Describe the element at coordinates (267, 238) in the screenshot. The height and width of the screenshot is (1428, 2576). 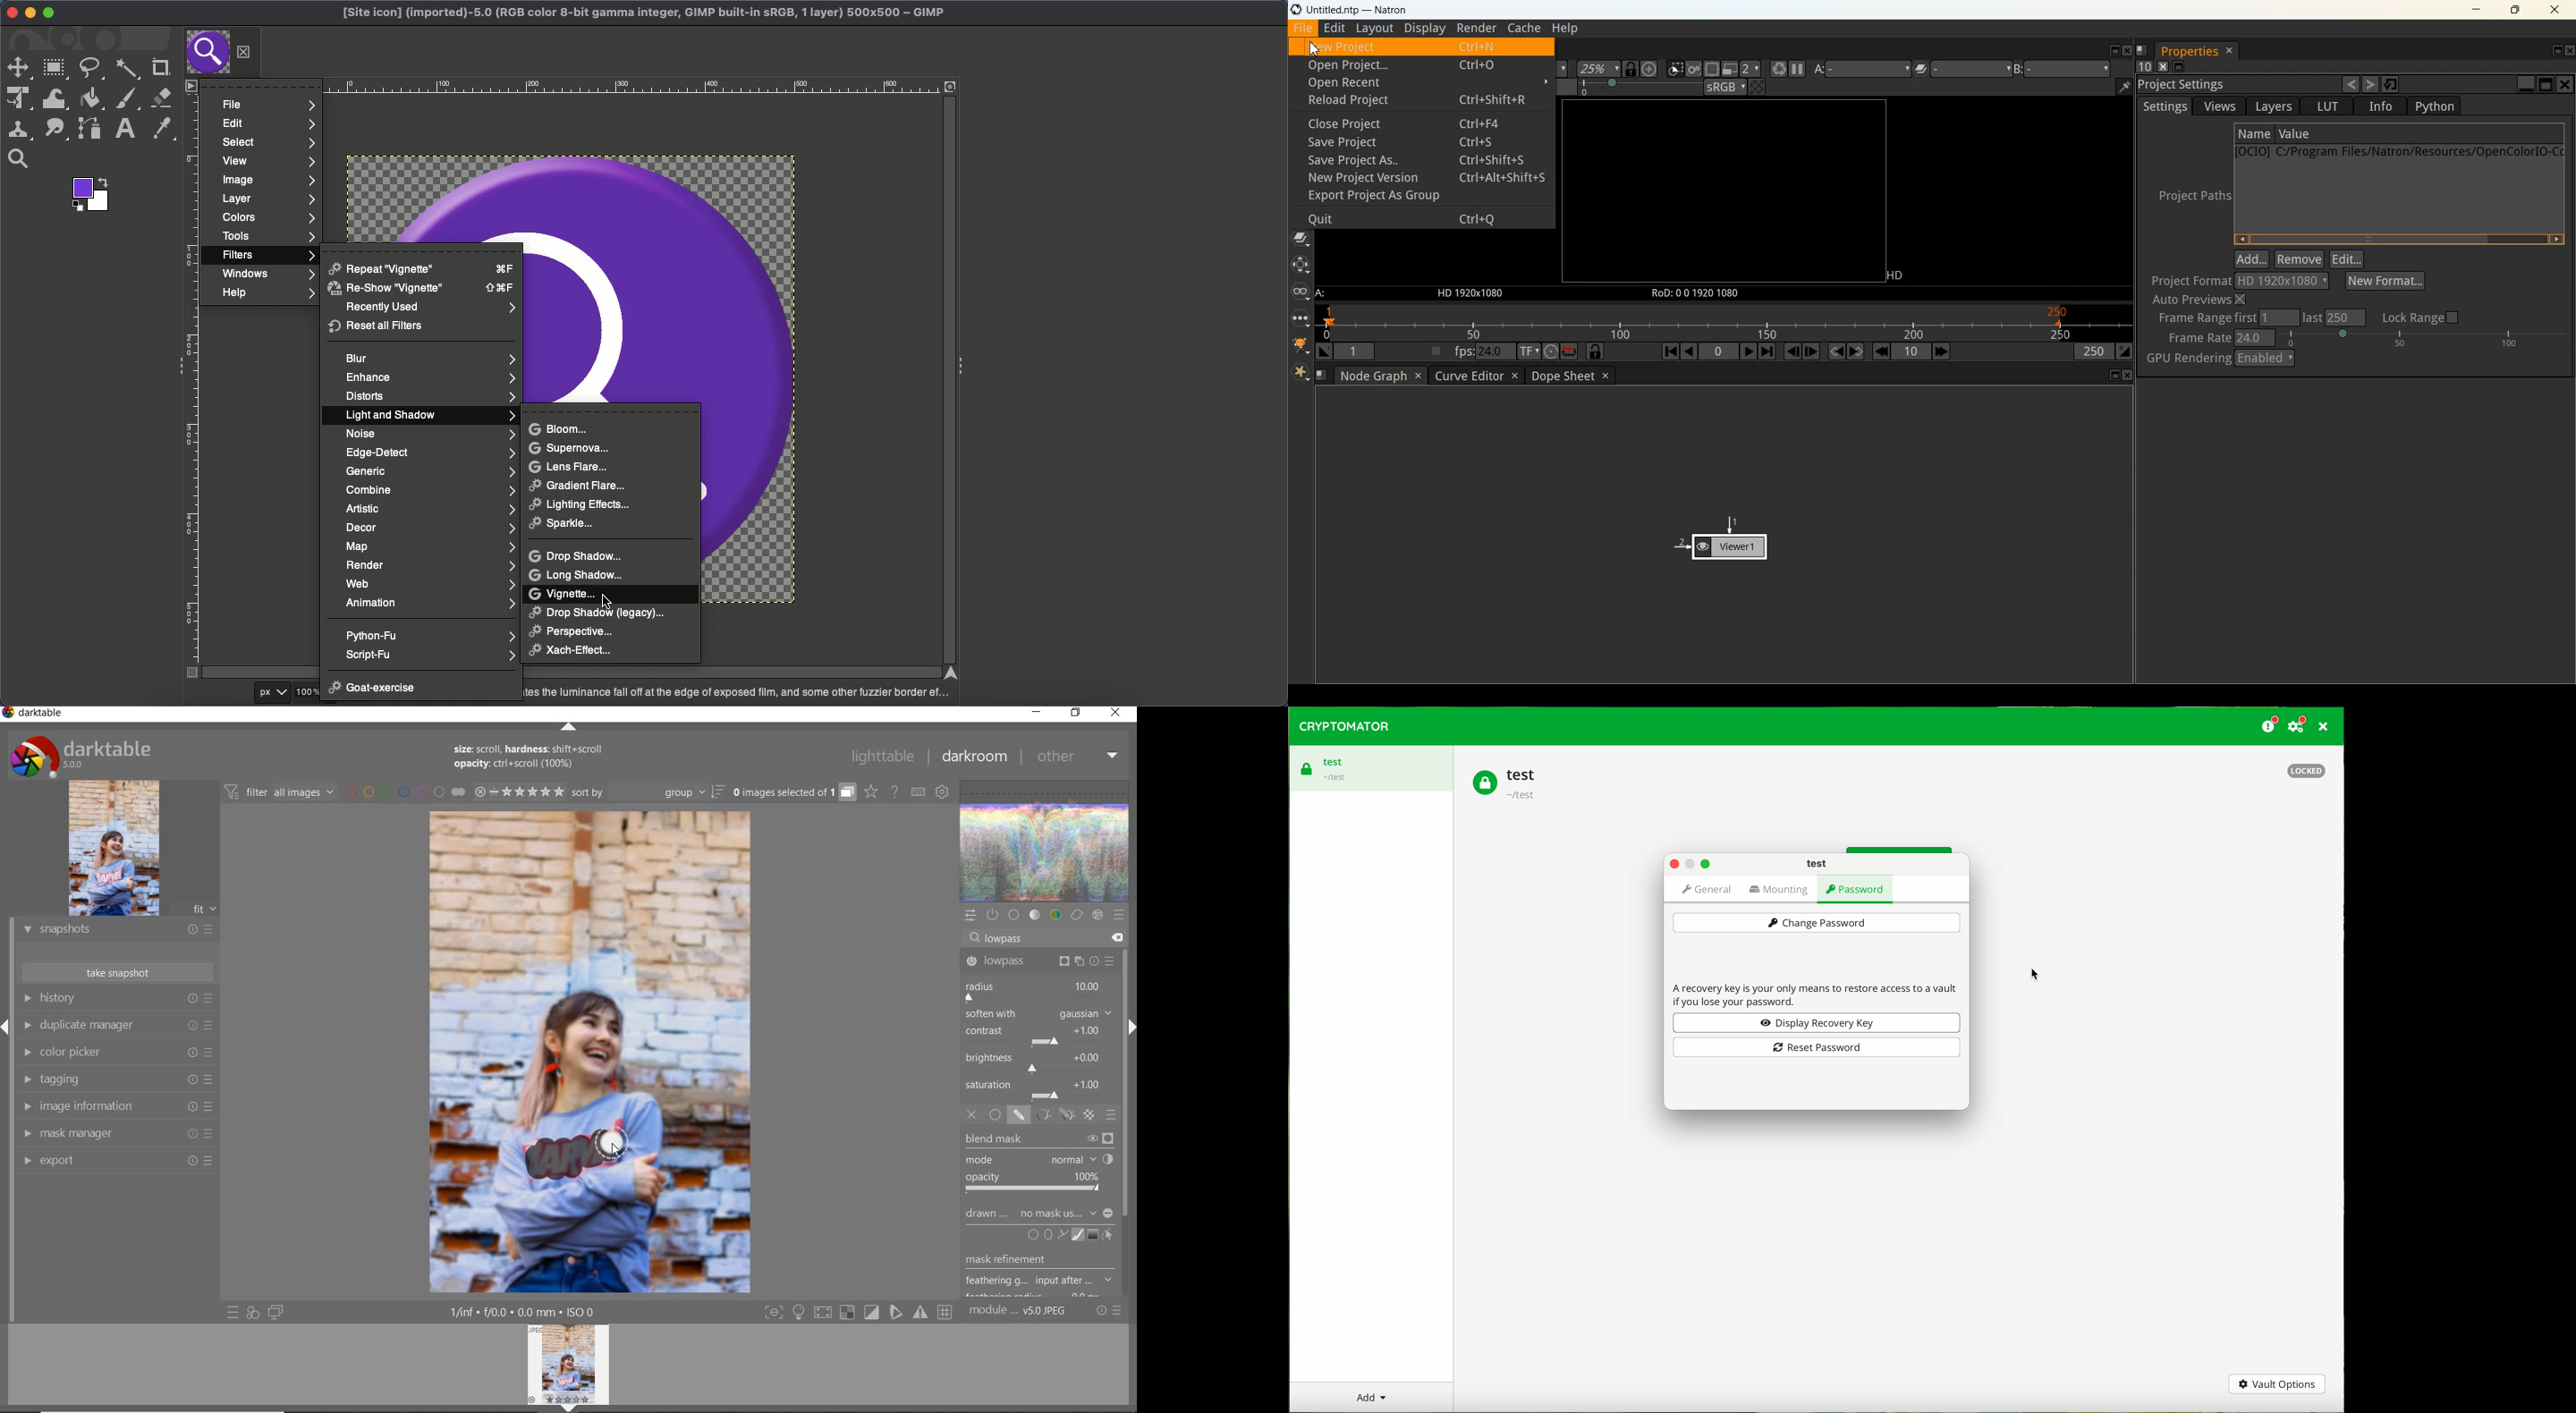
I see `Tools` at that location.